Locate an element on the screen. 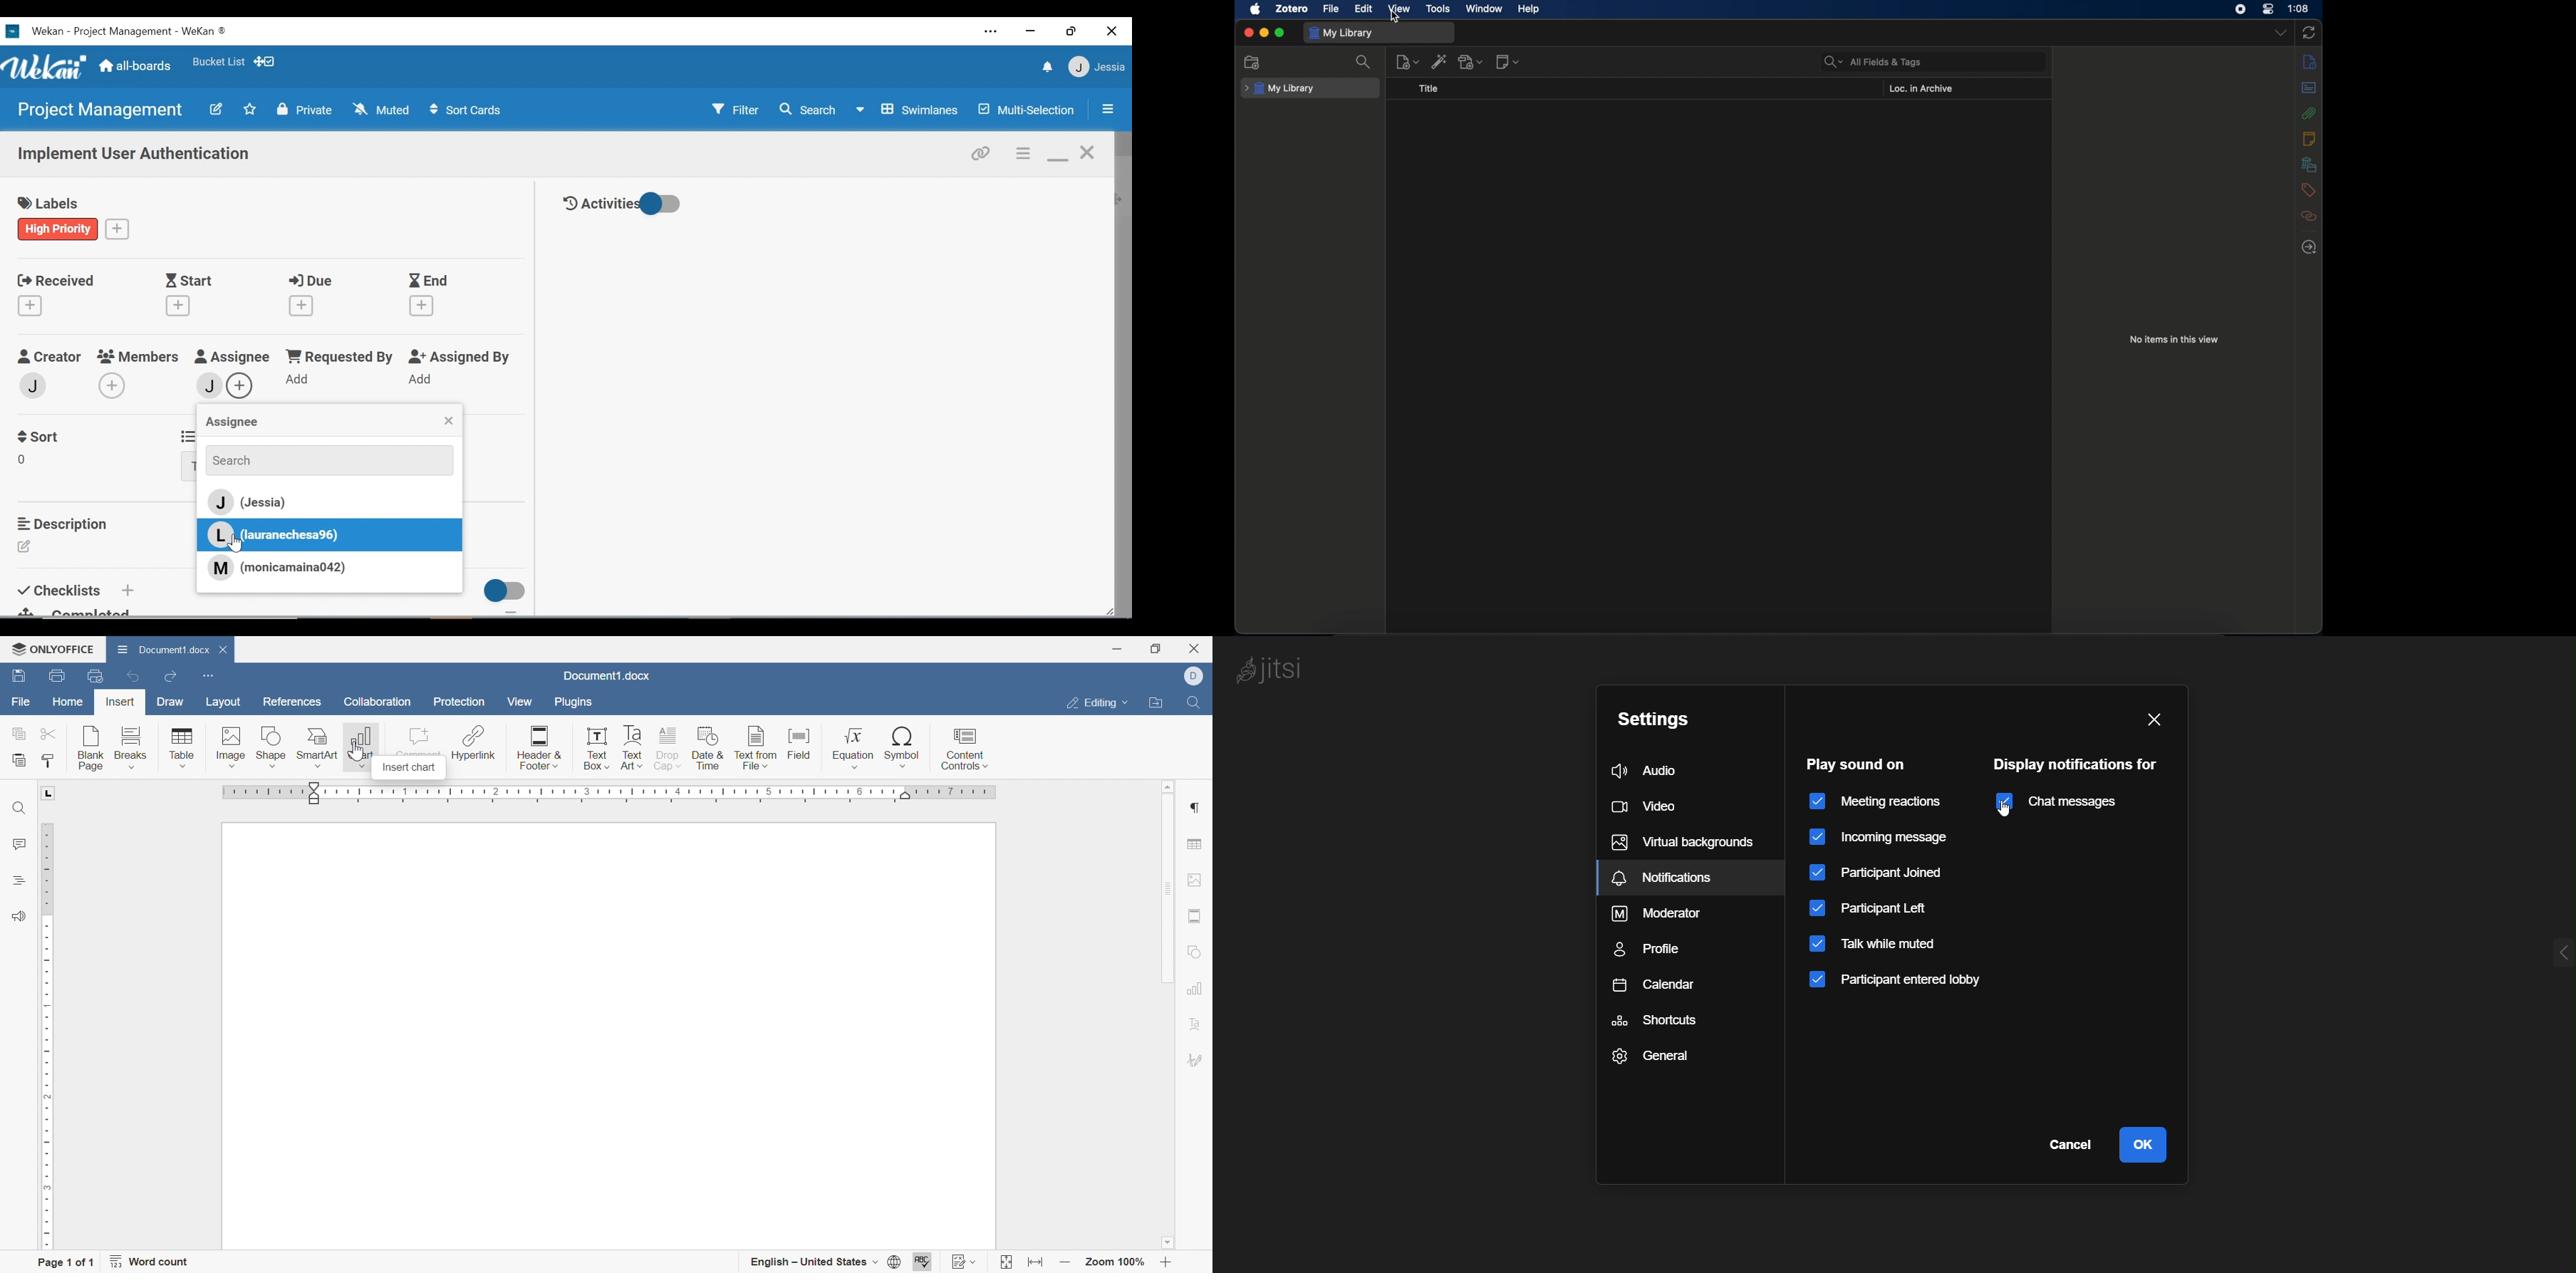  Edit is located at coordinates (215, 109).